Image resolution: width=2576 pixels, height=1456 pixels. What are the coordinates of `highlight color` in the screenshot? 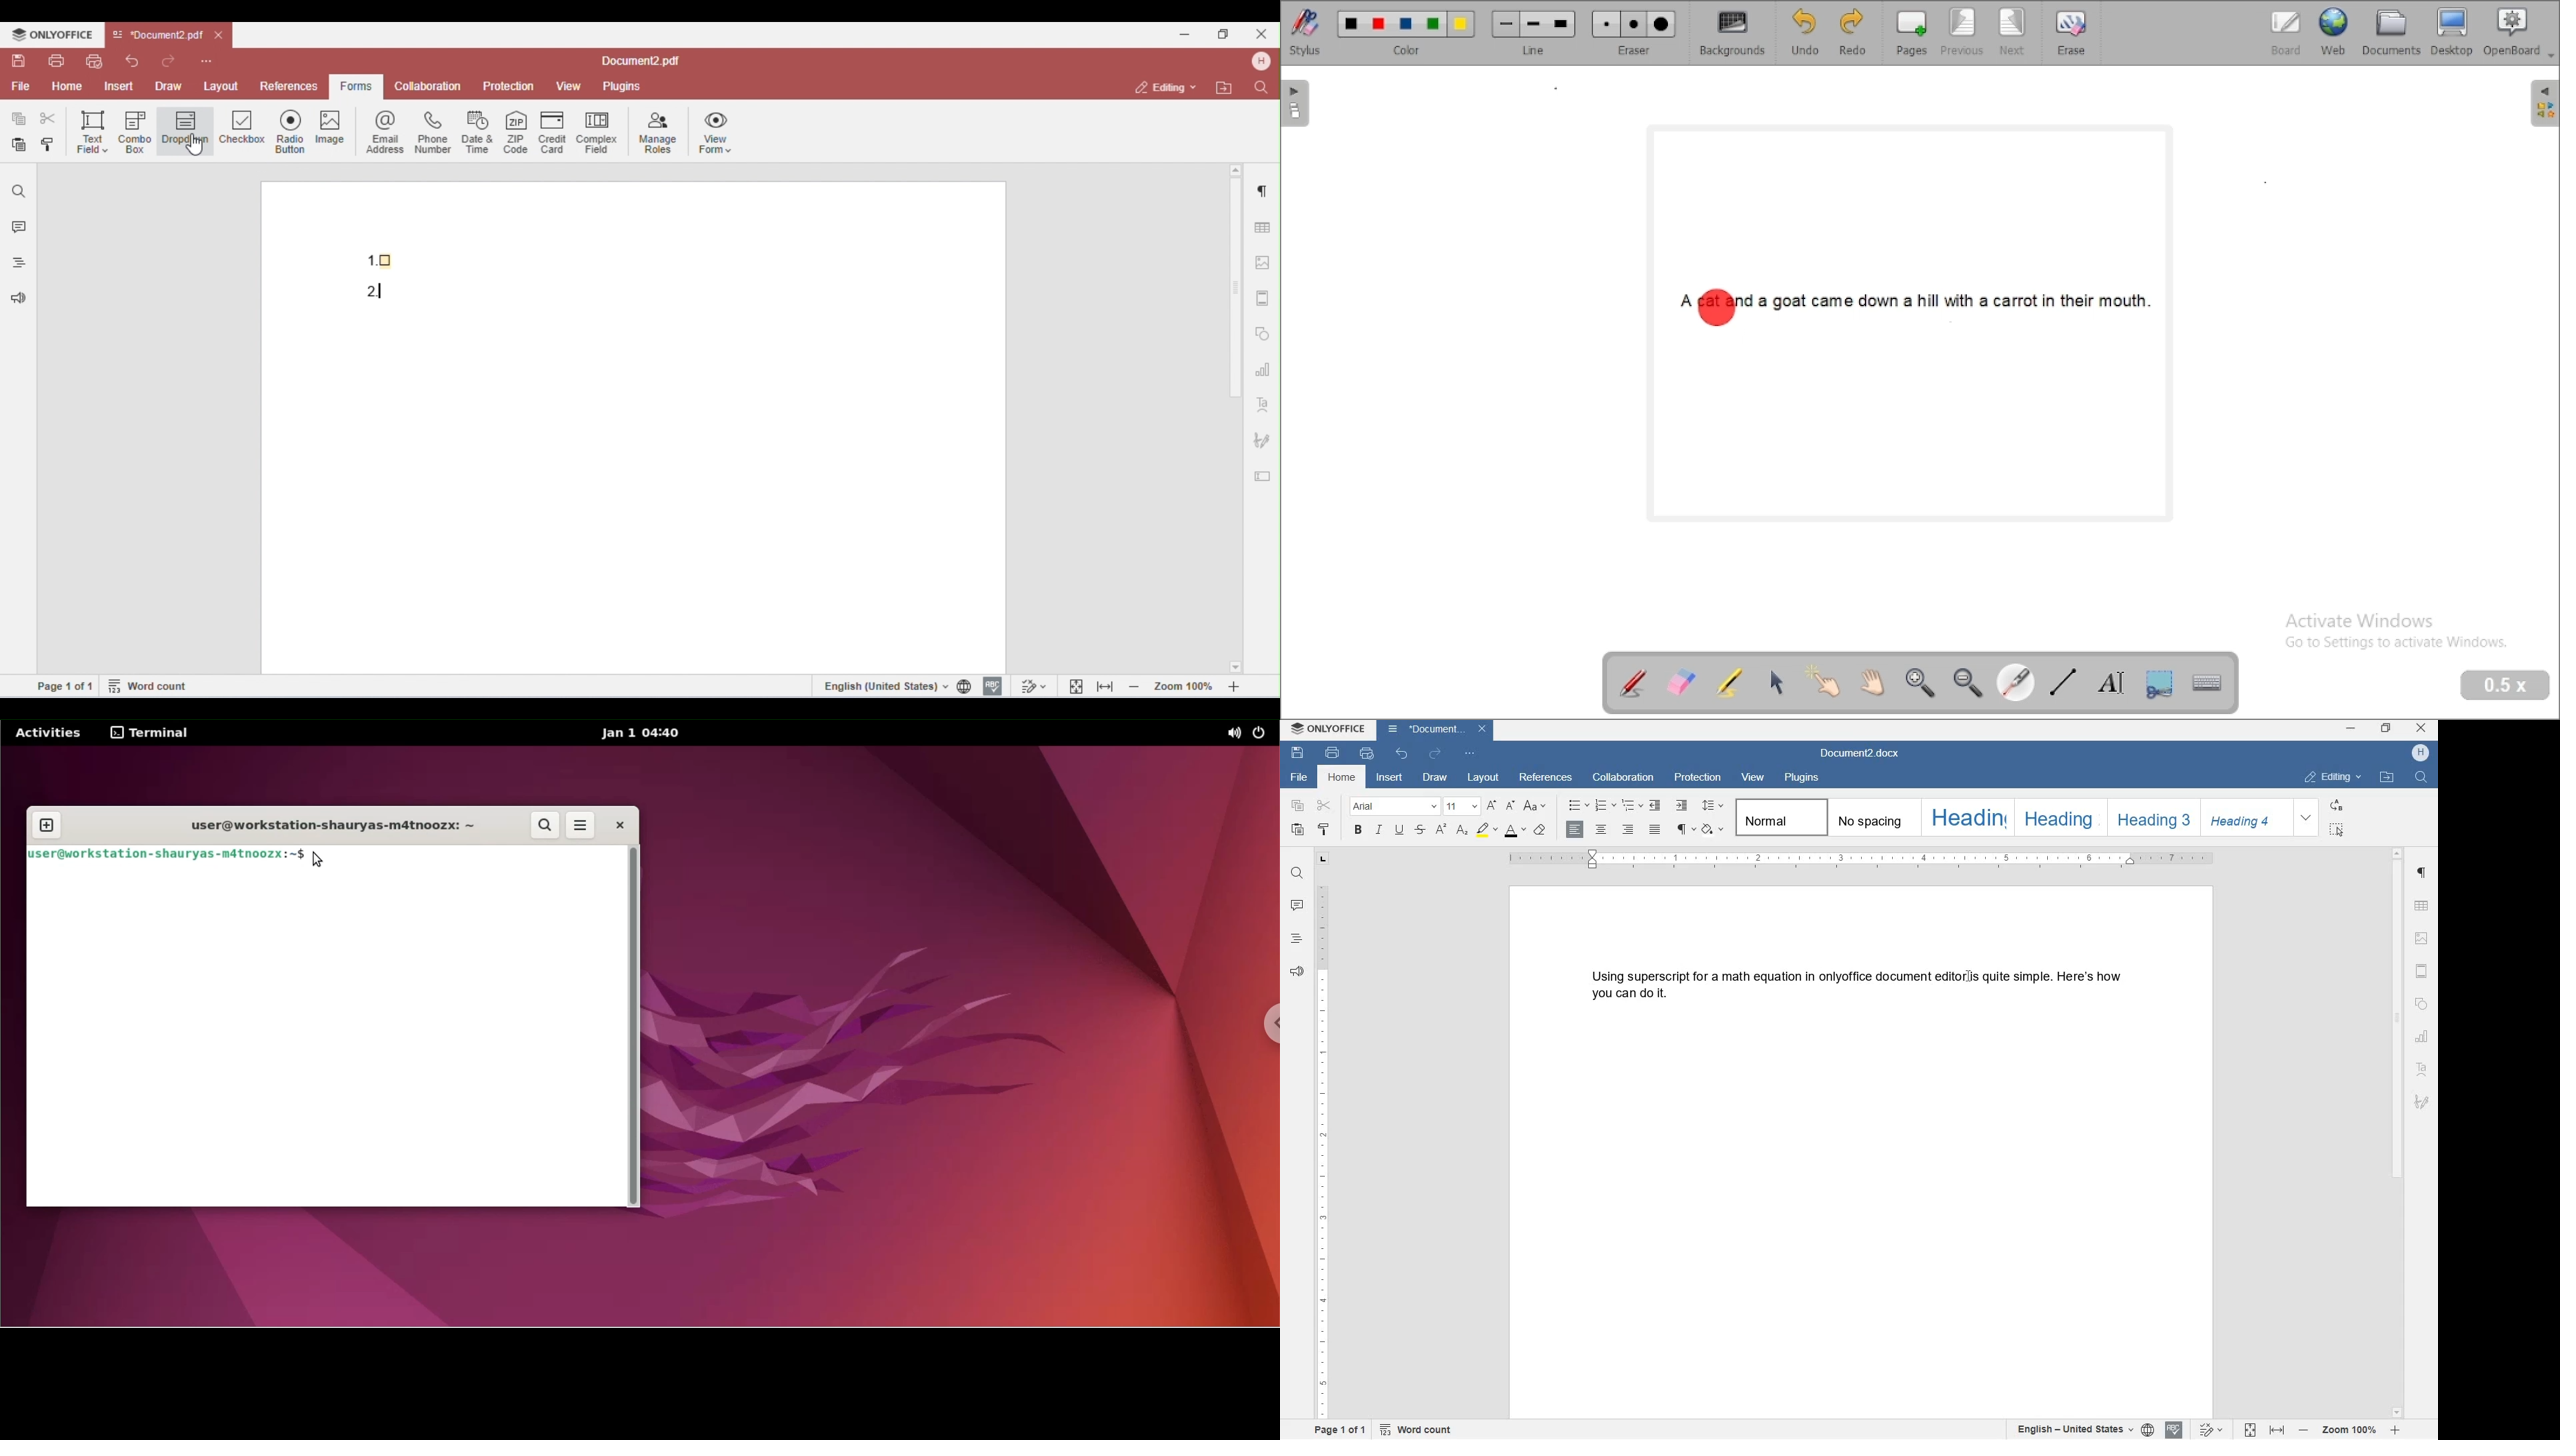 It's located at (1486, 829).